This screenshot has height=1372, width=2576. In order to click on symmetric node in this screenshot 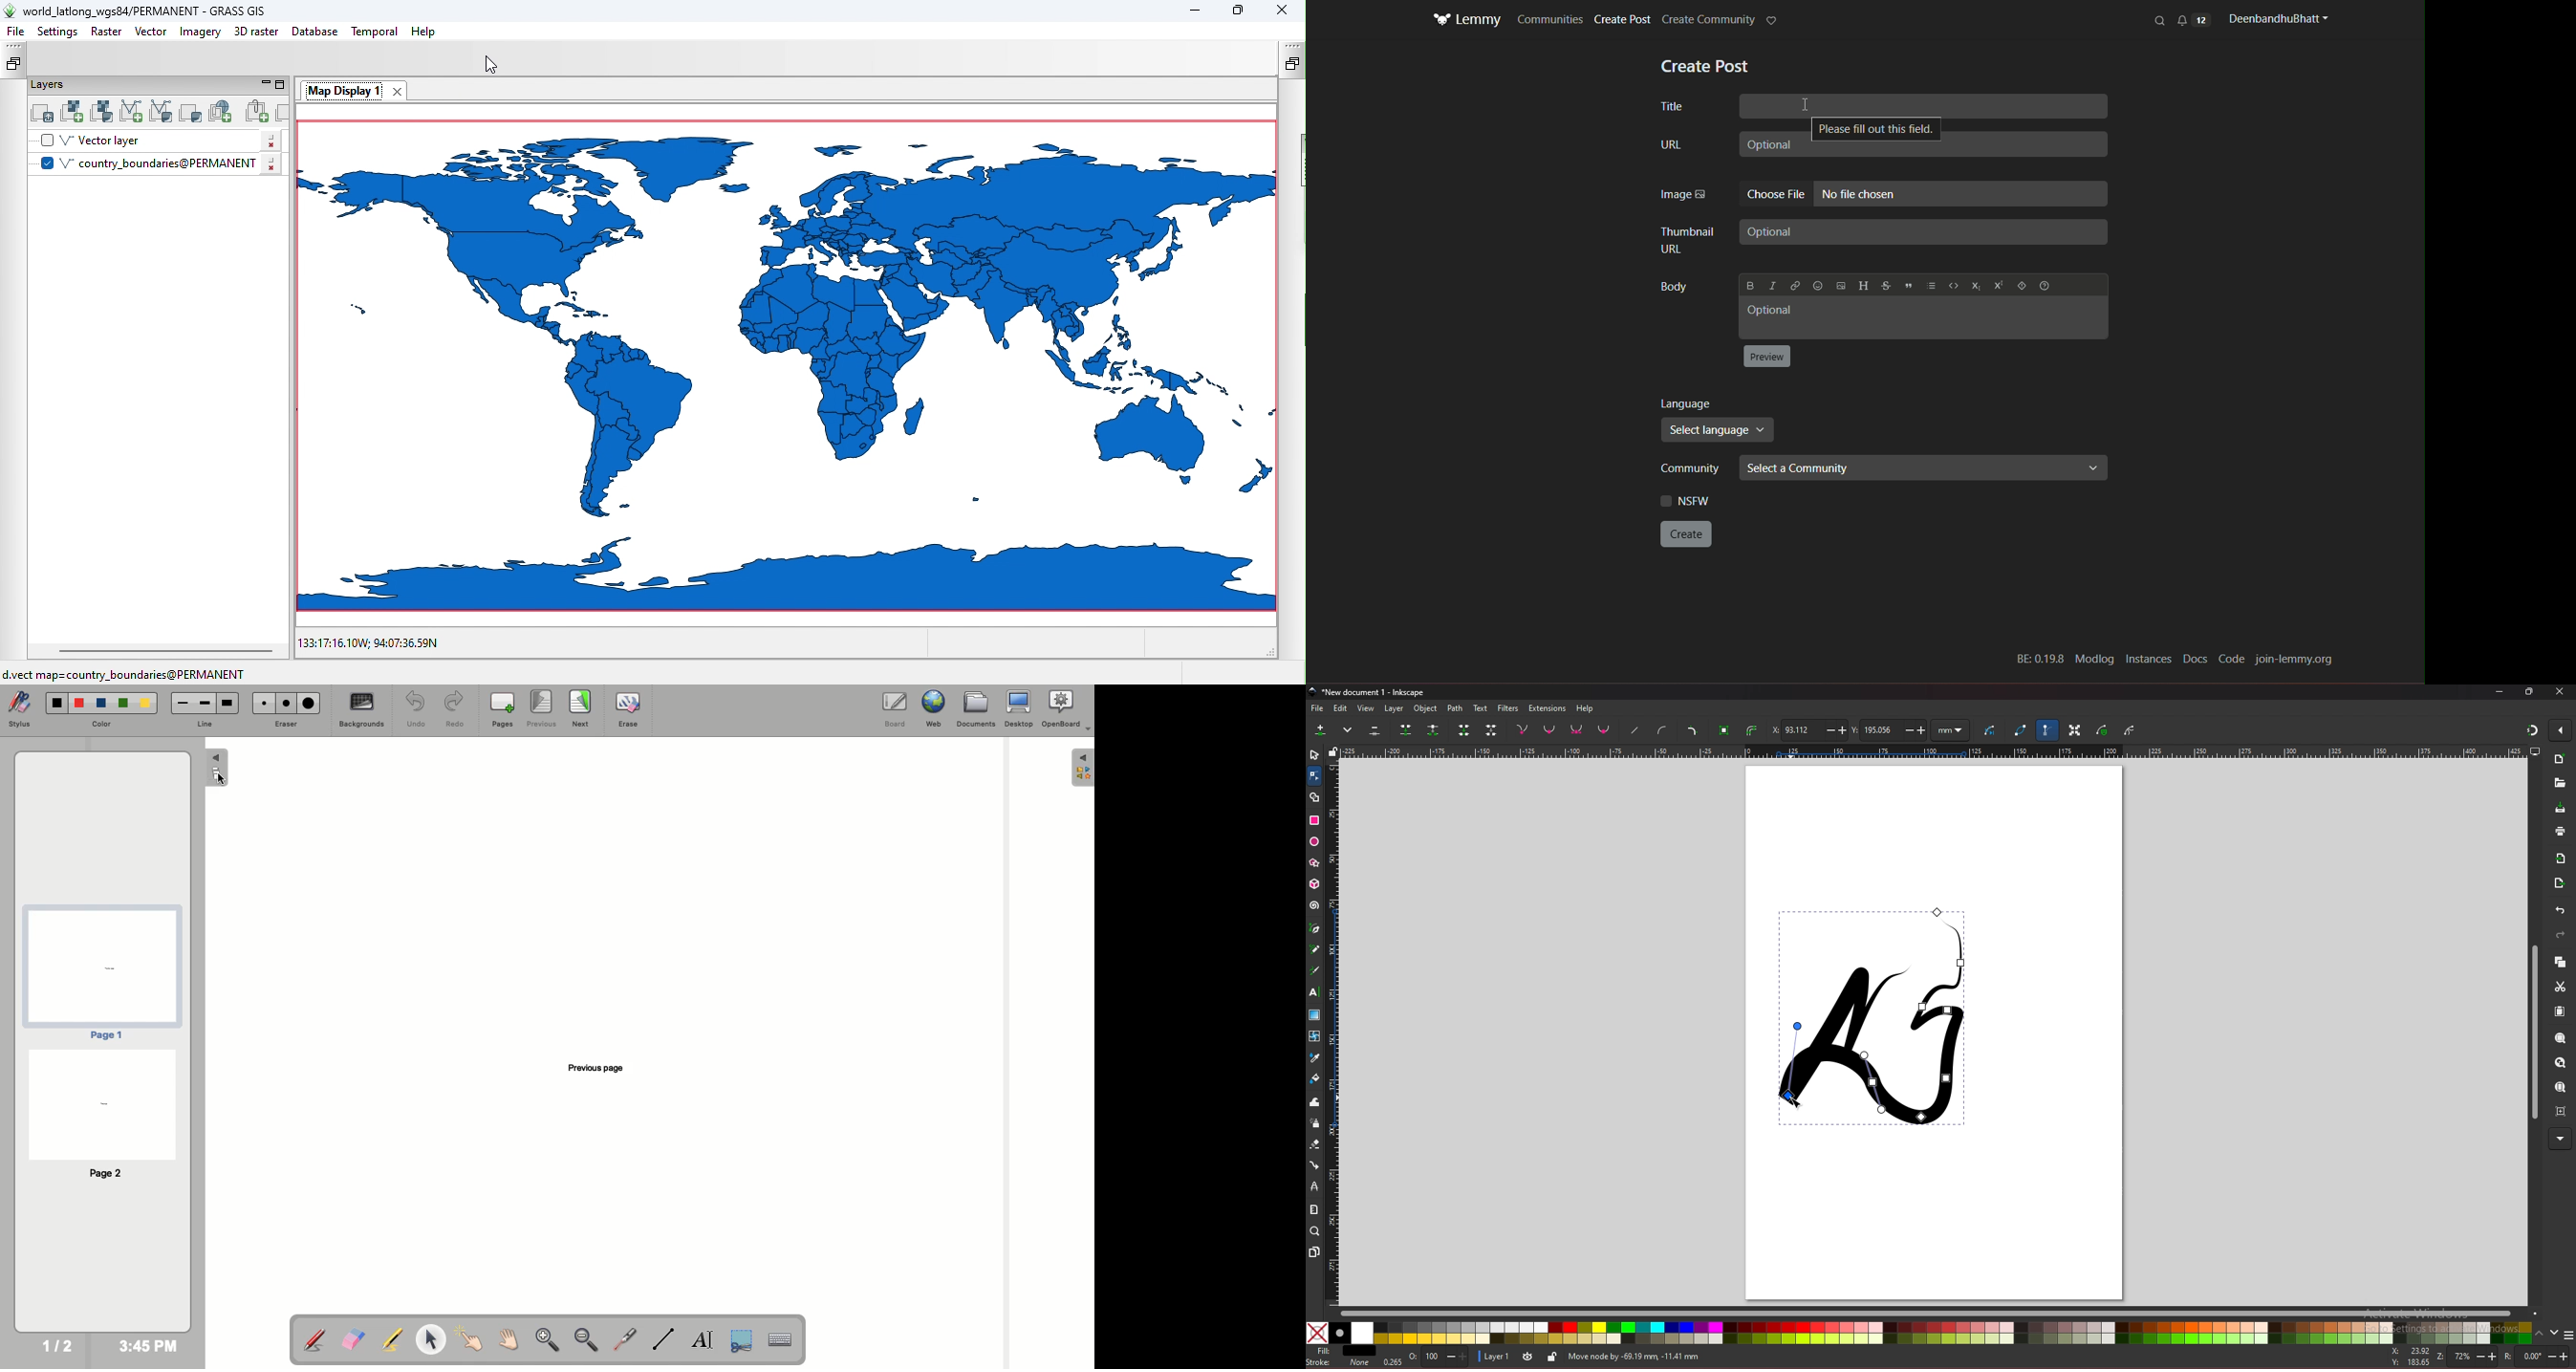, I will do `click(1576, 729)`.